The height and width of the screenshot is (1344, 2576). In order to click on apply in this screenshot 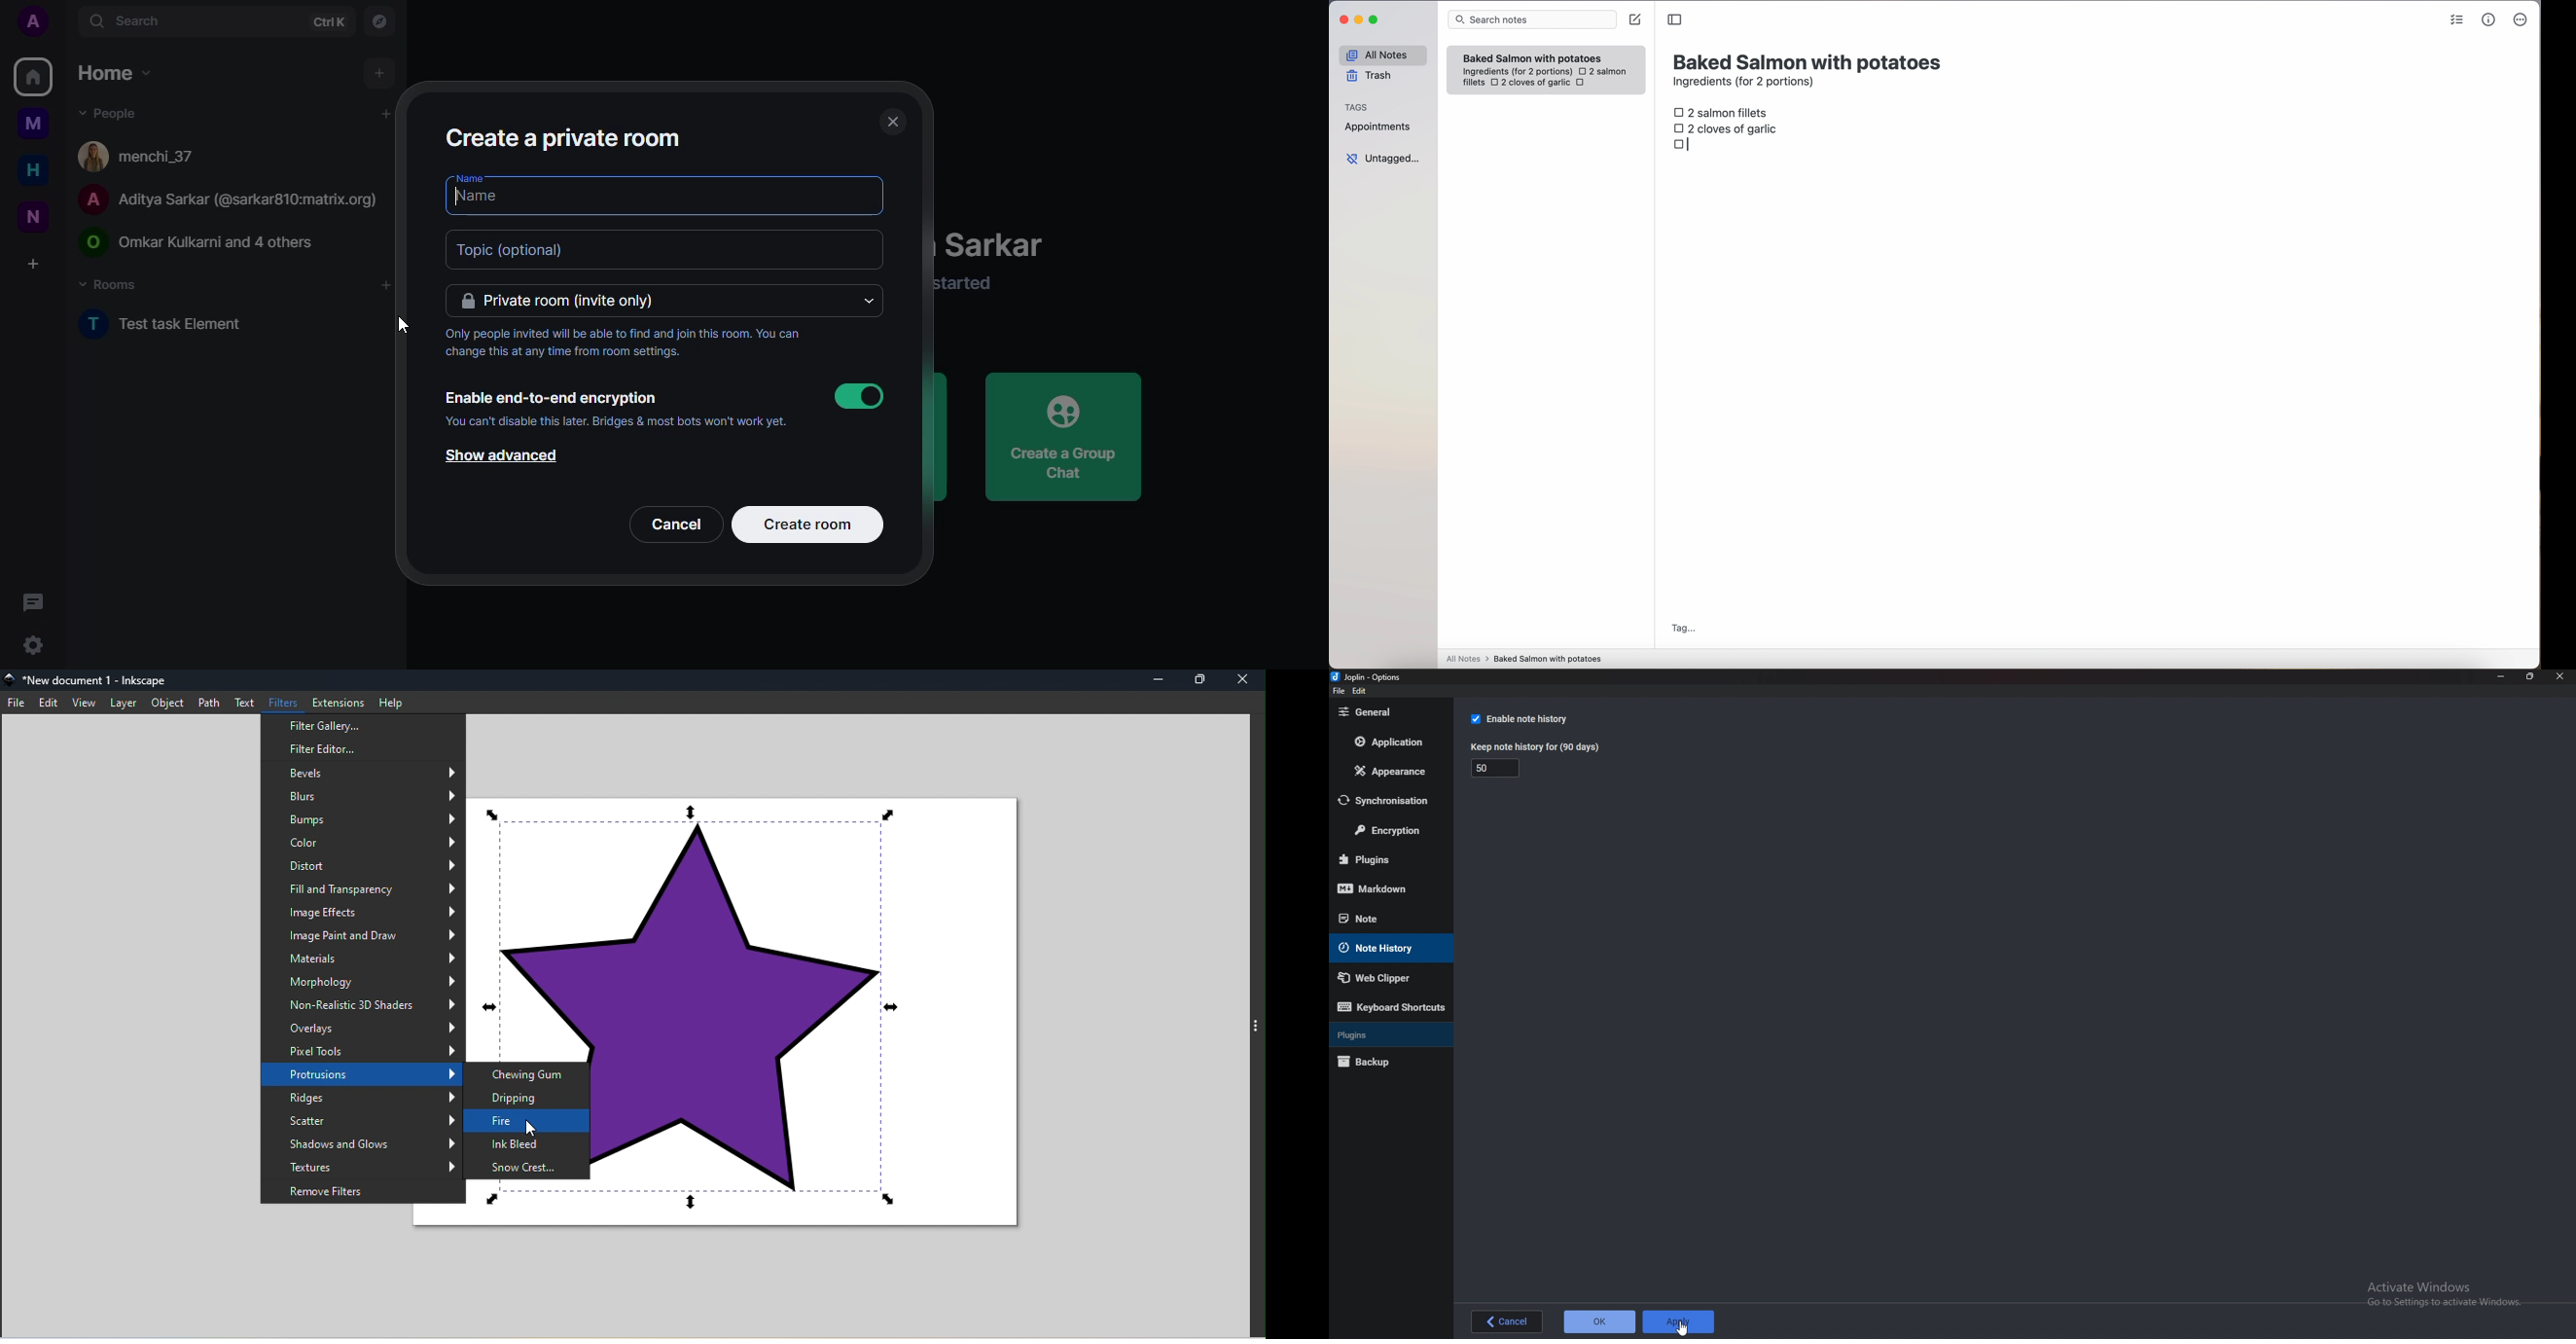, I will do `click(1679, 1321)`.